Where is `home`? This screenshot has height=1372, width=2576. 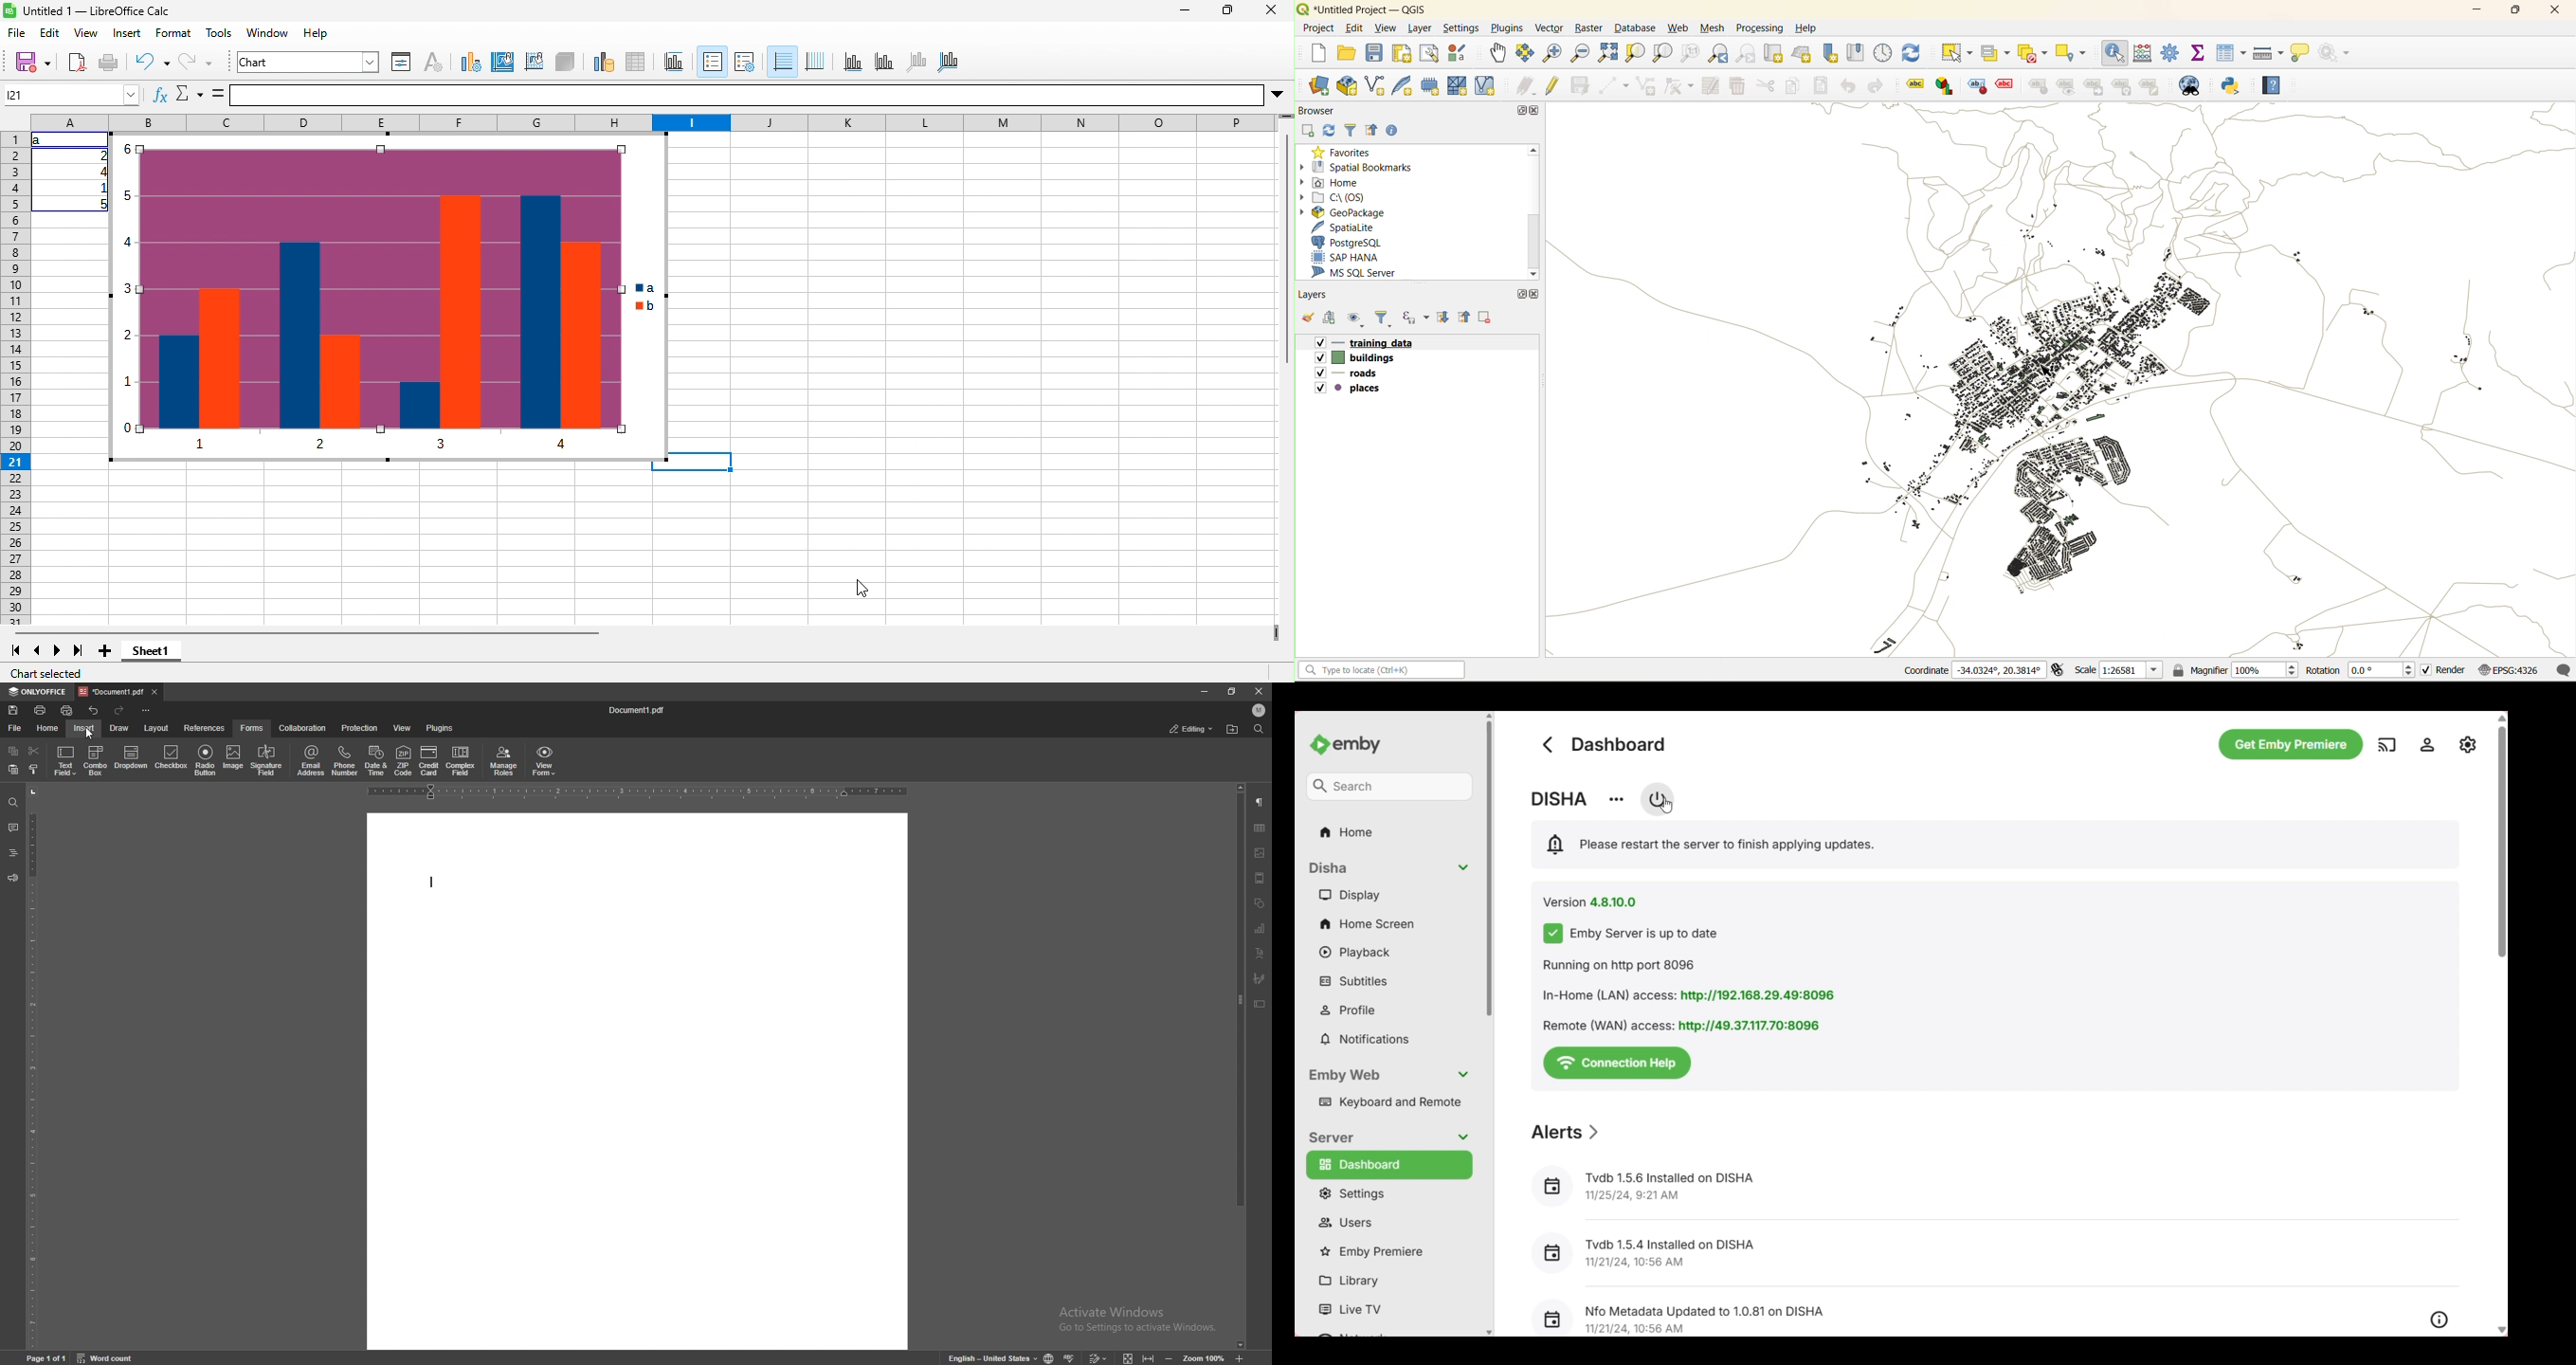 home is located at coordinates (48, 728).